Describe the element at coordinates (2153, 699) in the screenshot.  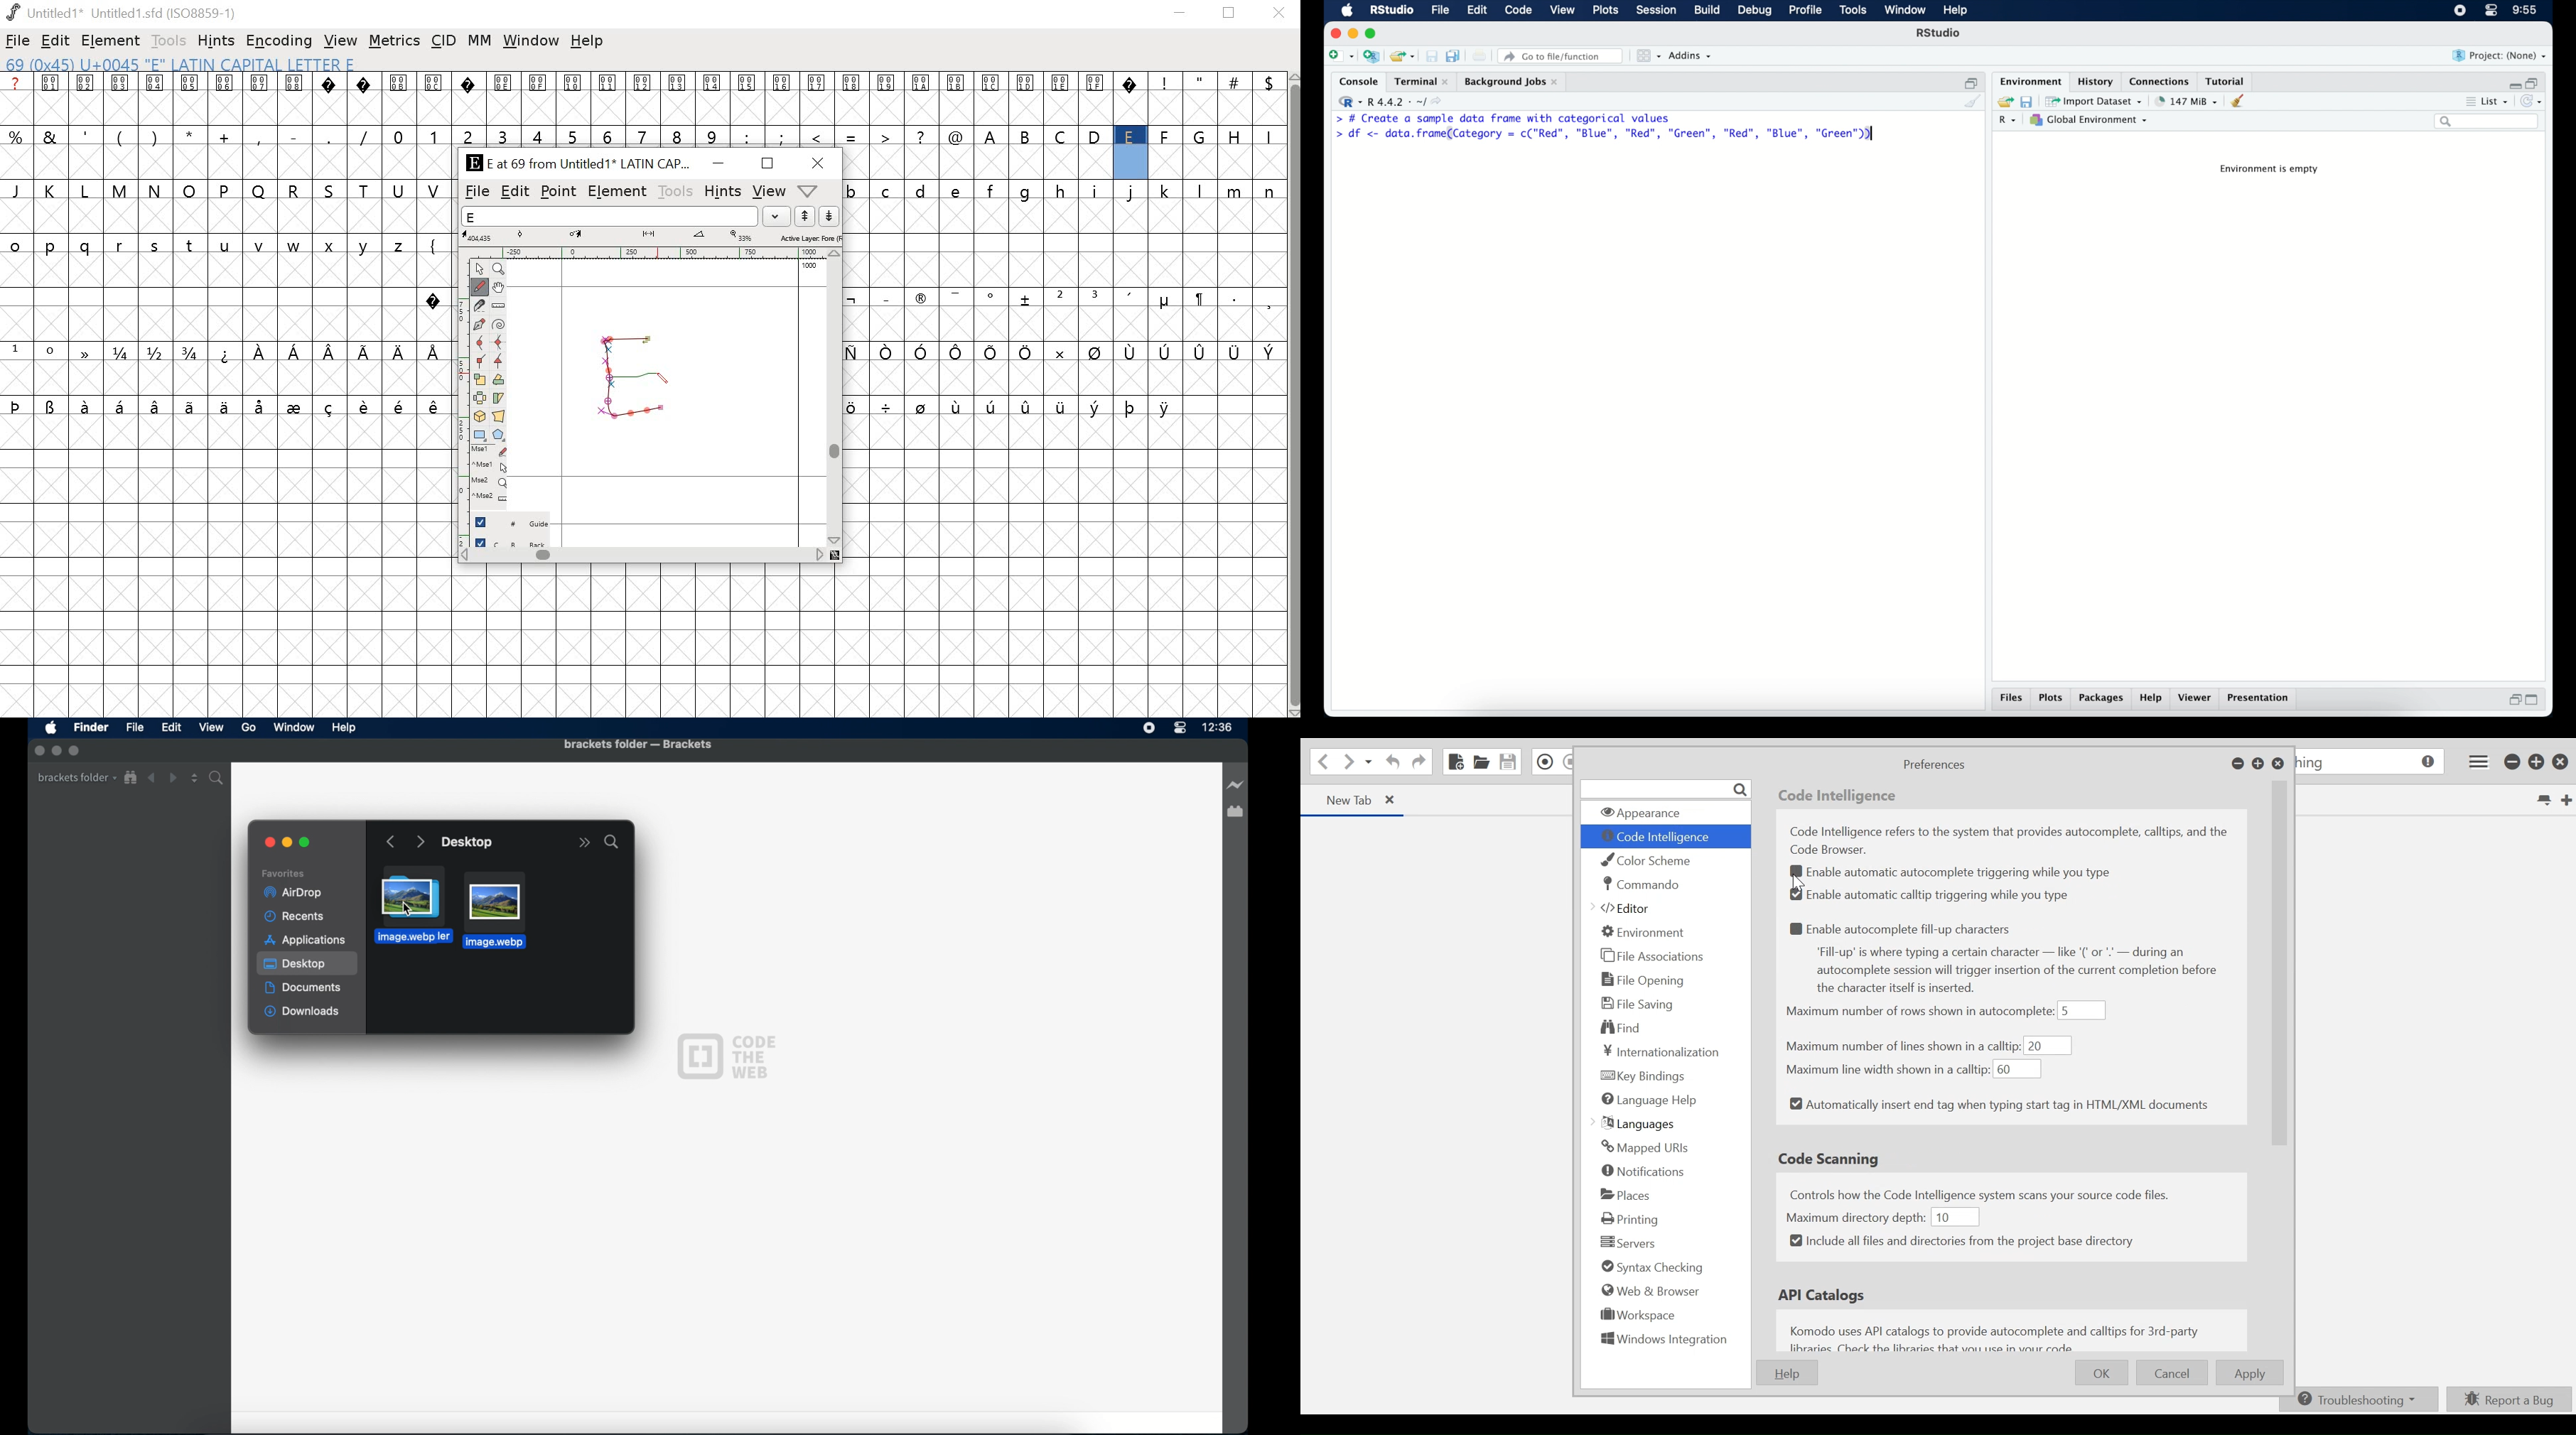
I see `help` at that location.